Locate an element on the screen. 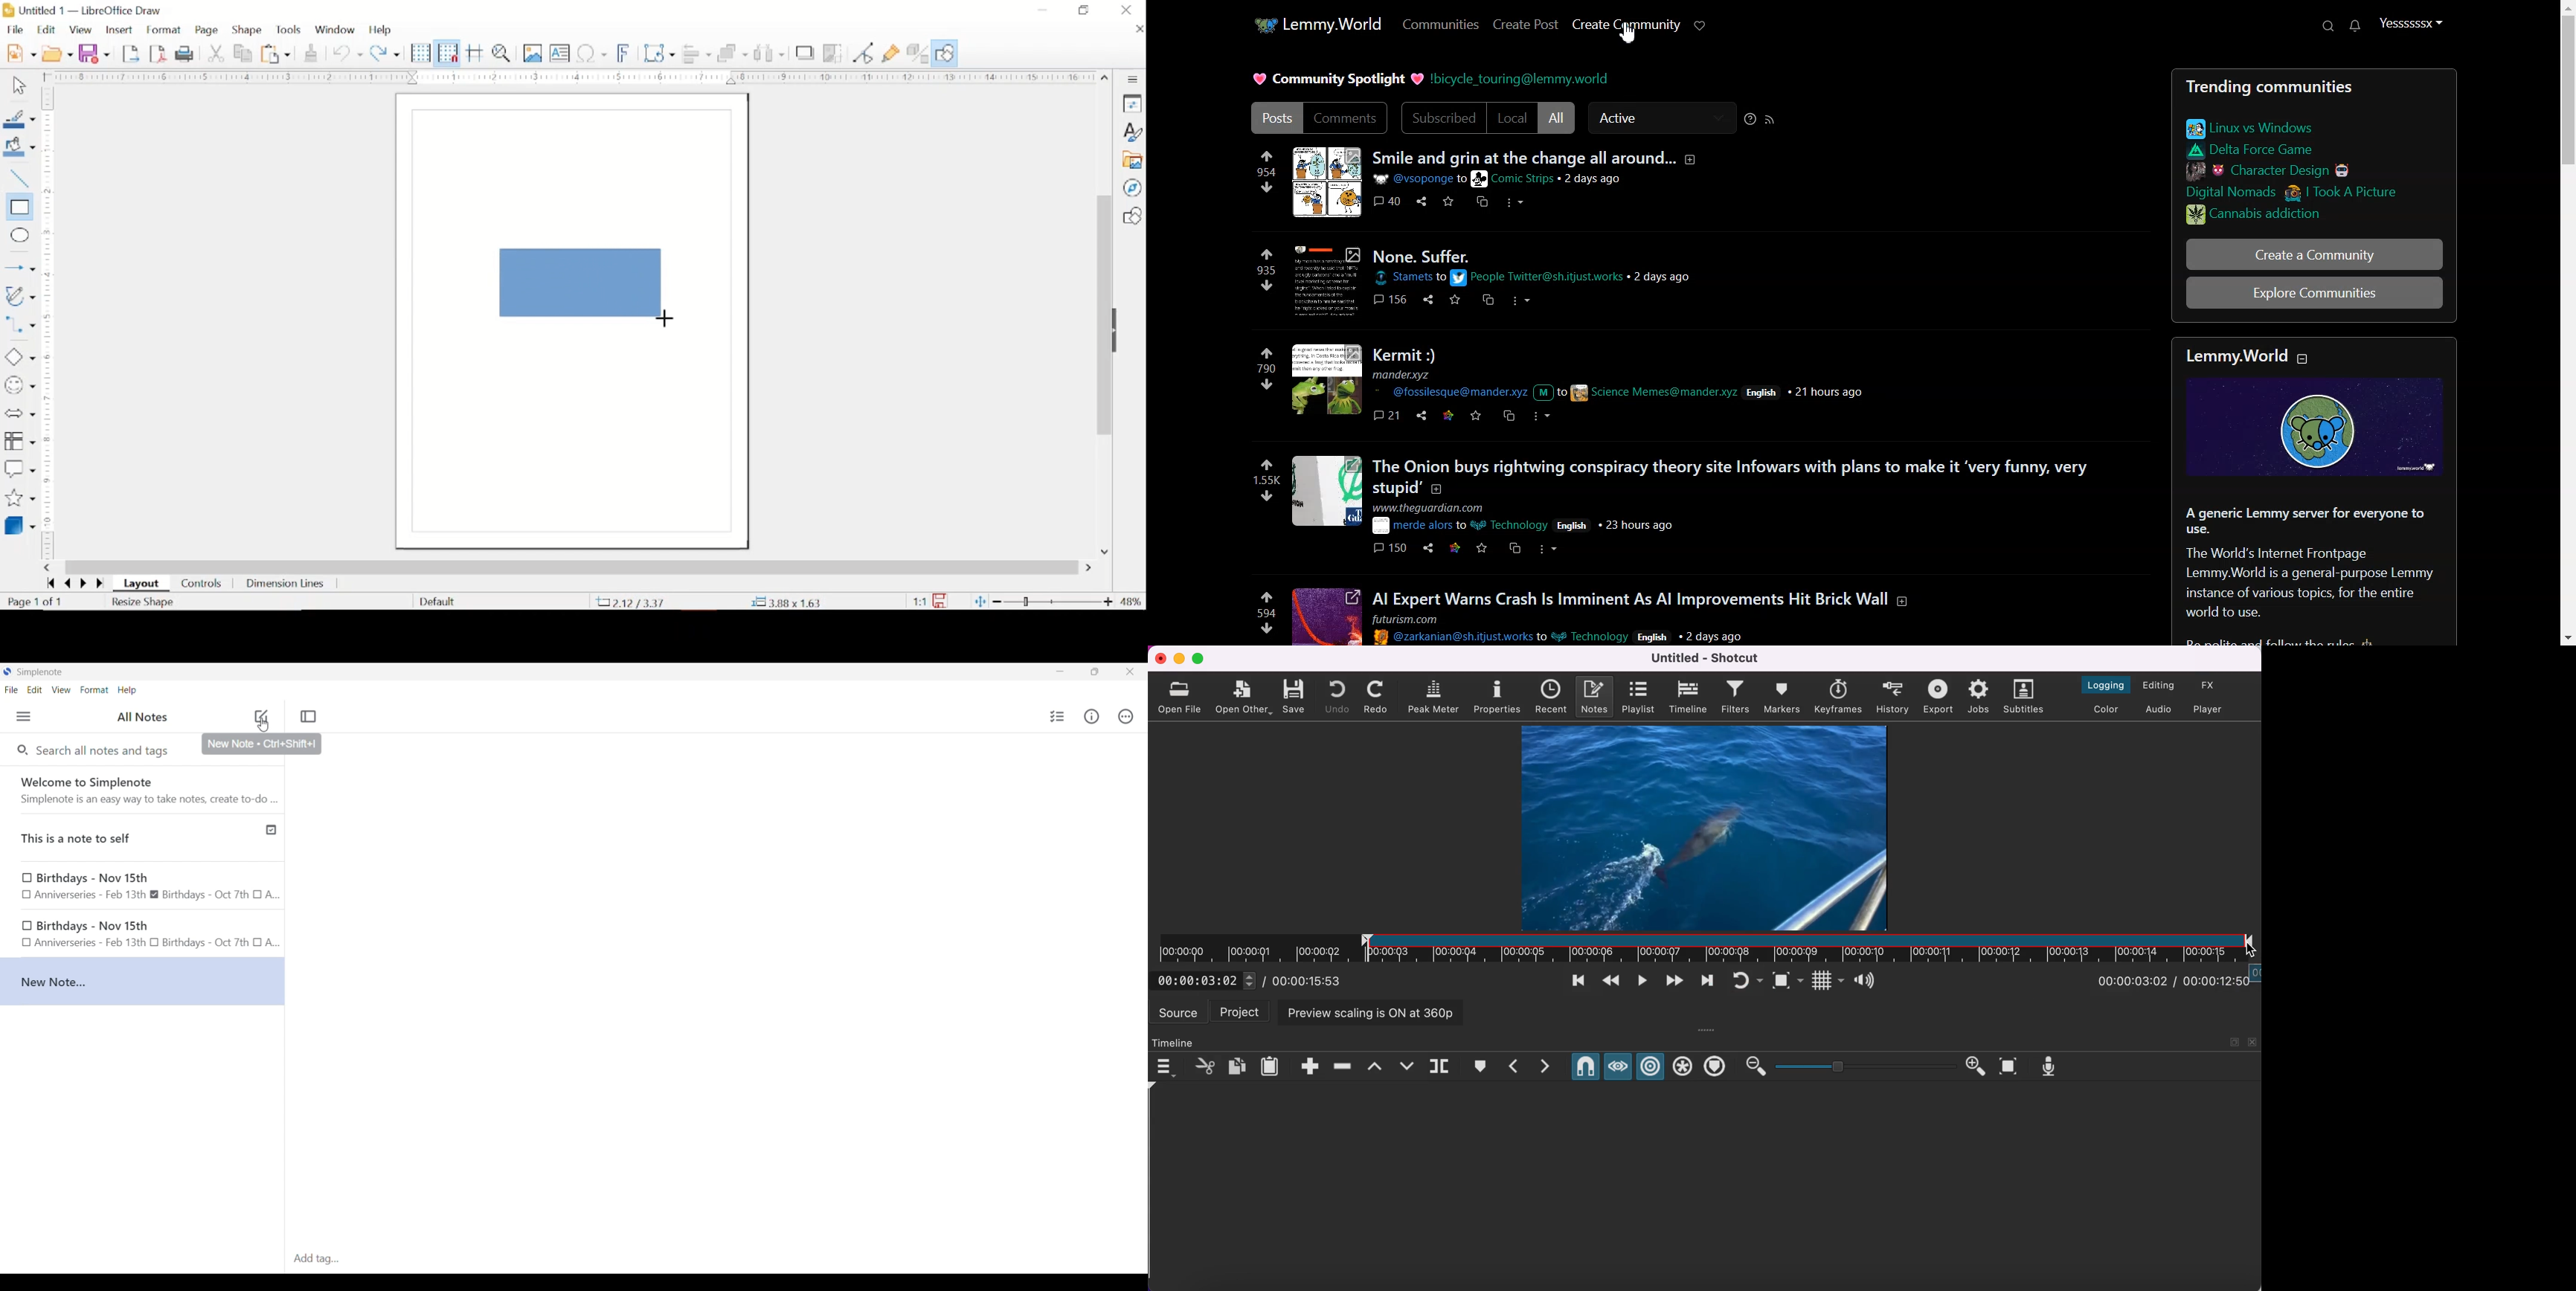 The height and width of the screenshot is (1316, 2576). title is located at coordinates (1711, 658).